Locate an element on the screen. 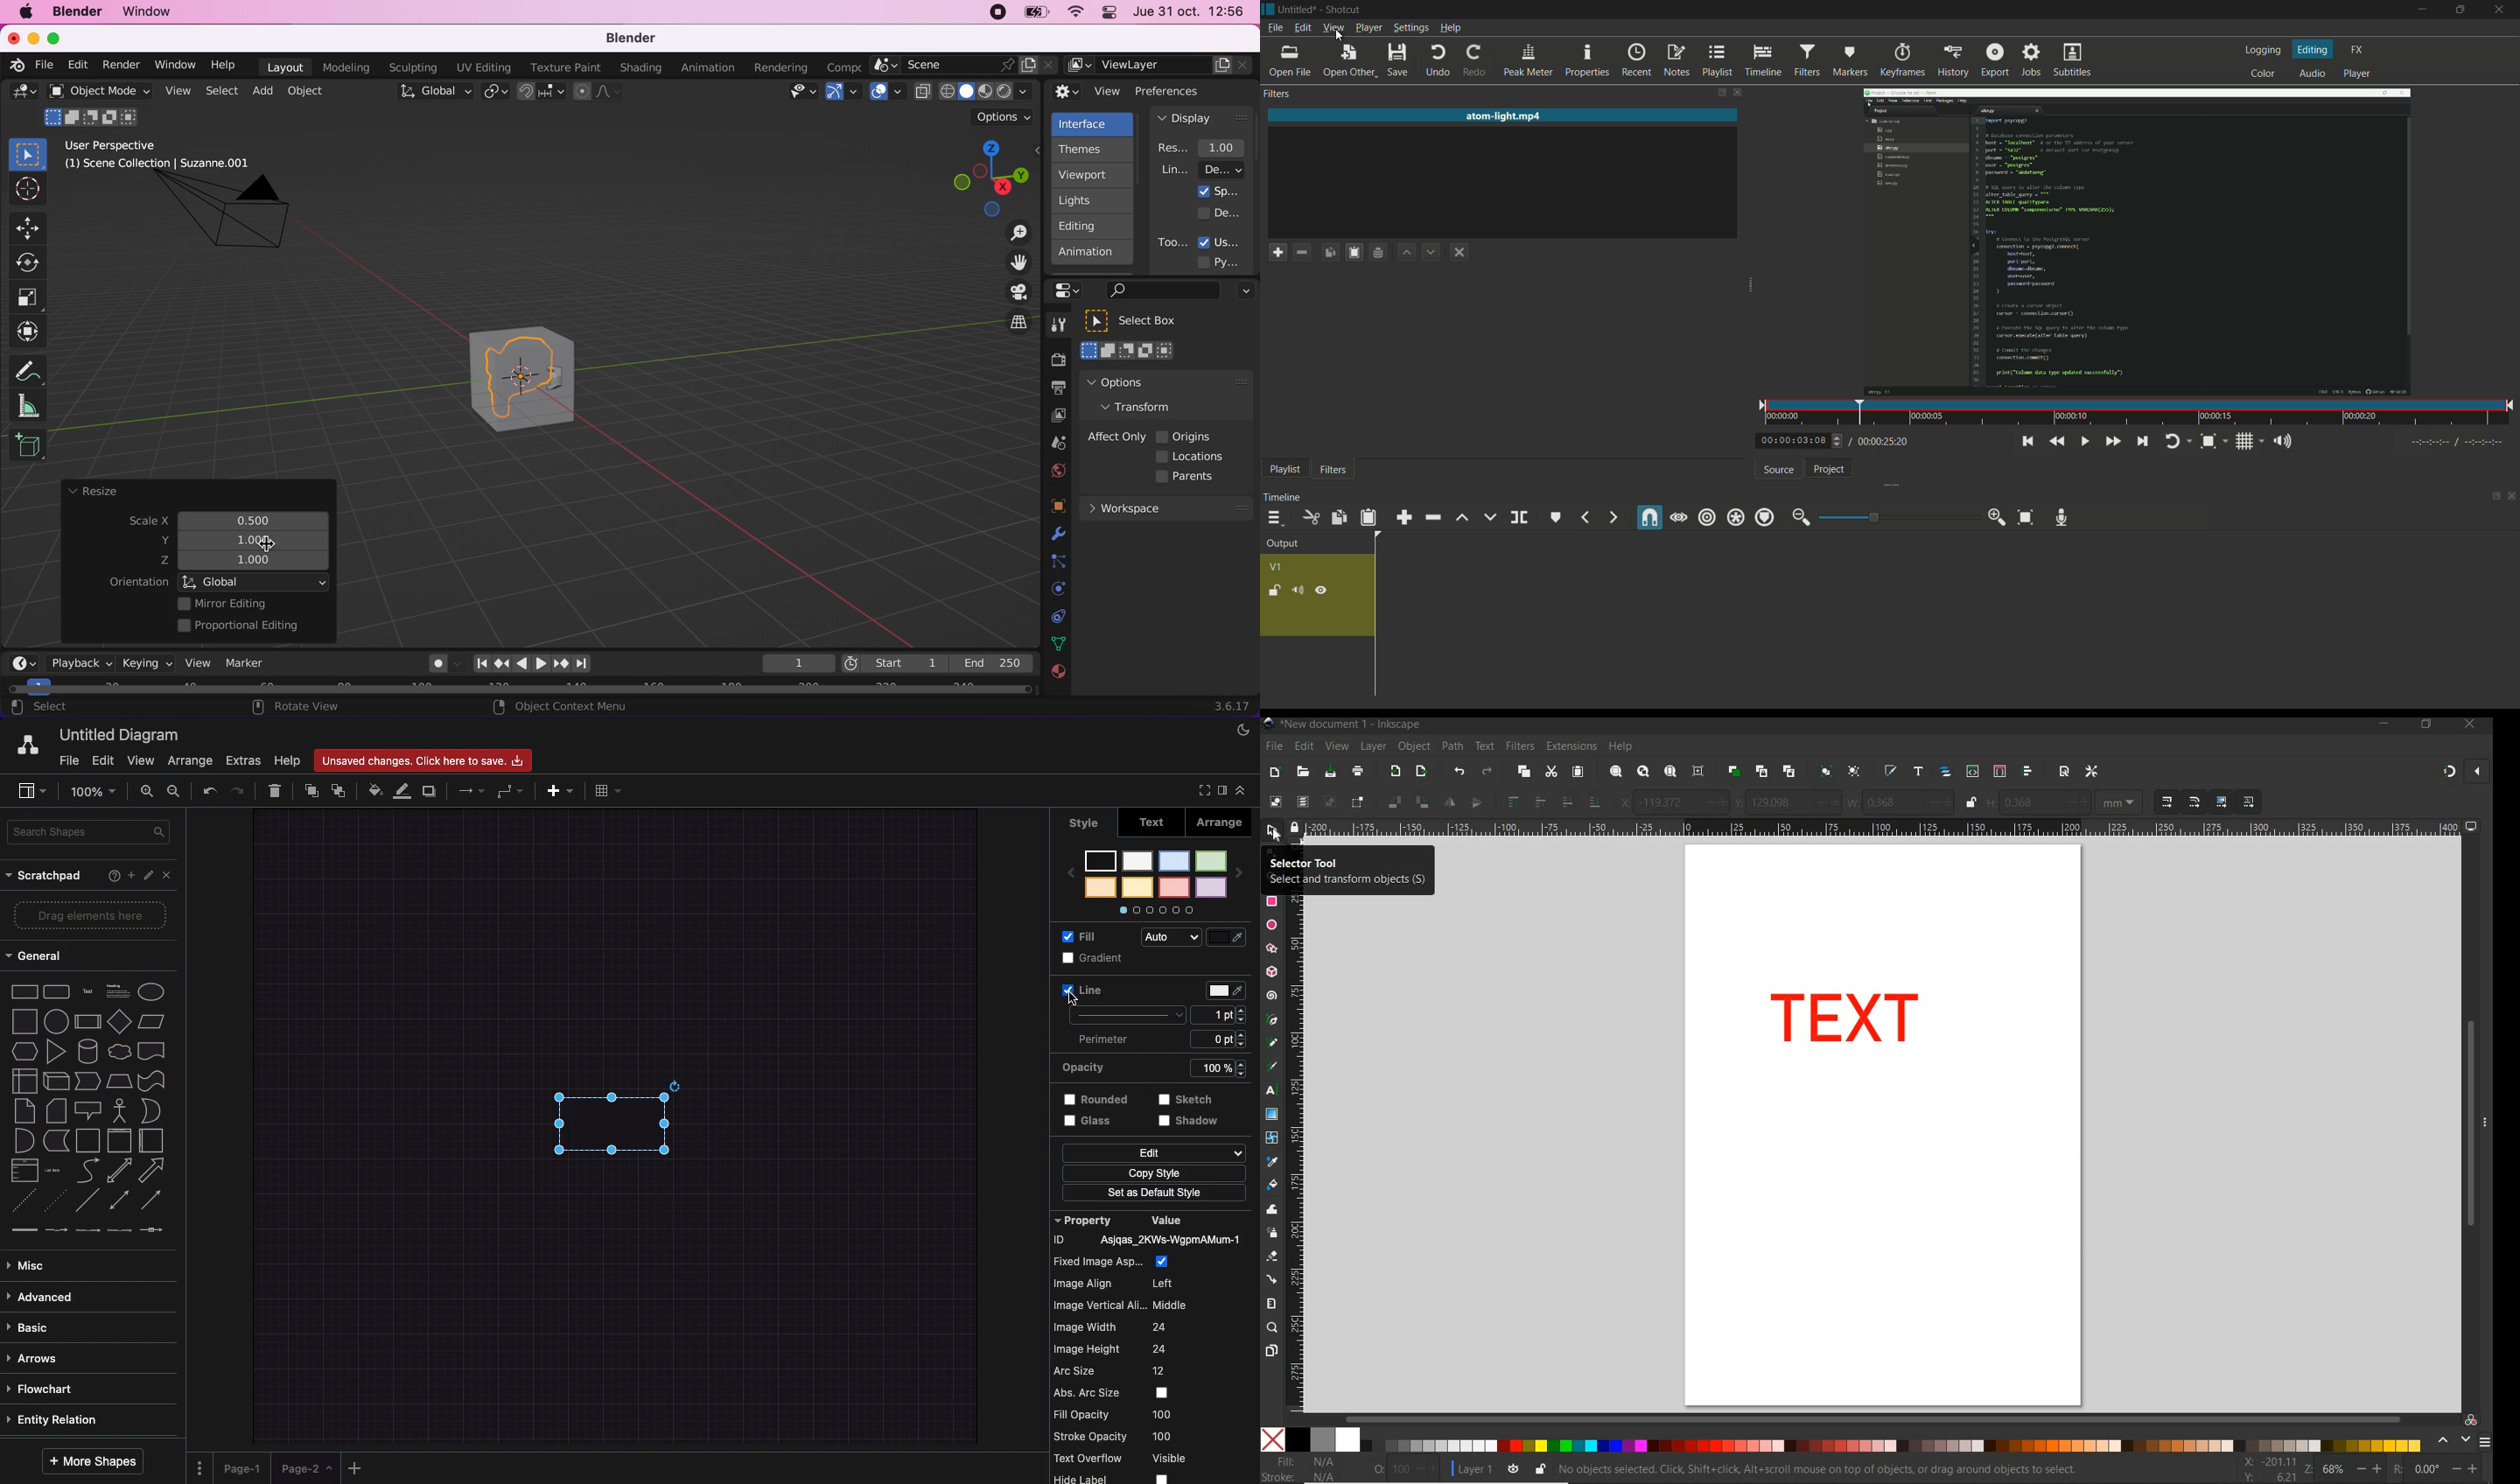 This screenshot has width=2520, height=1484. settings is located at coordinates (1412, 28).